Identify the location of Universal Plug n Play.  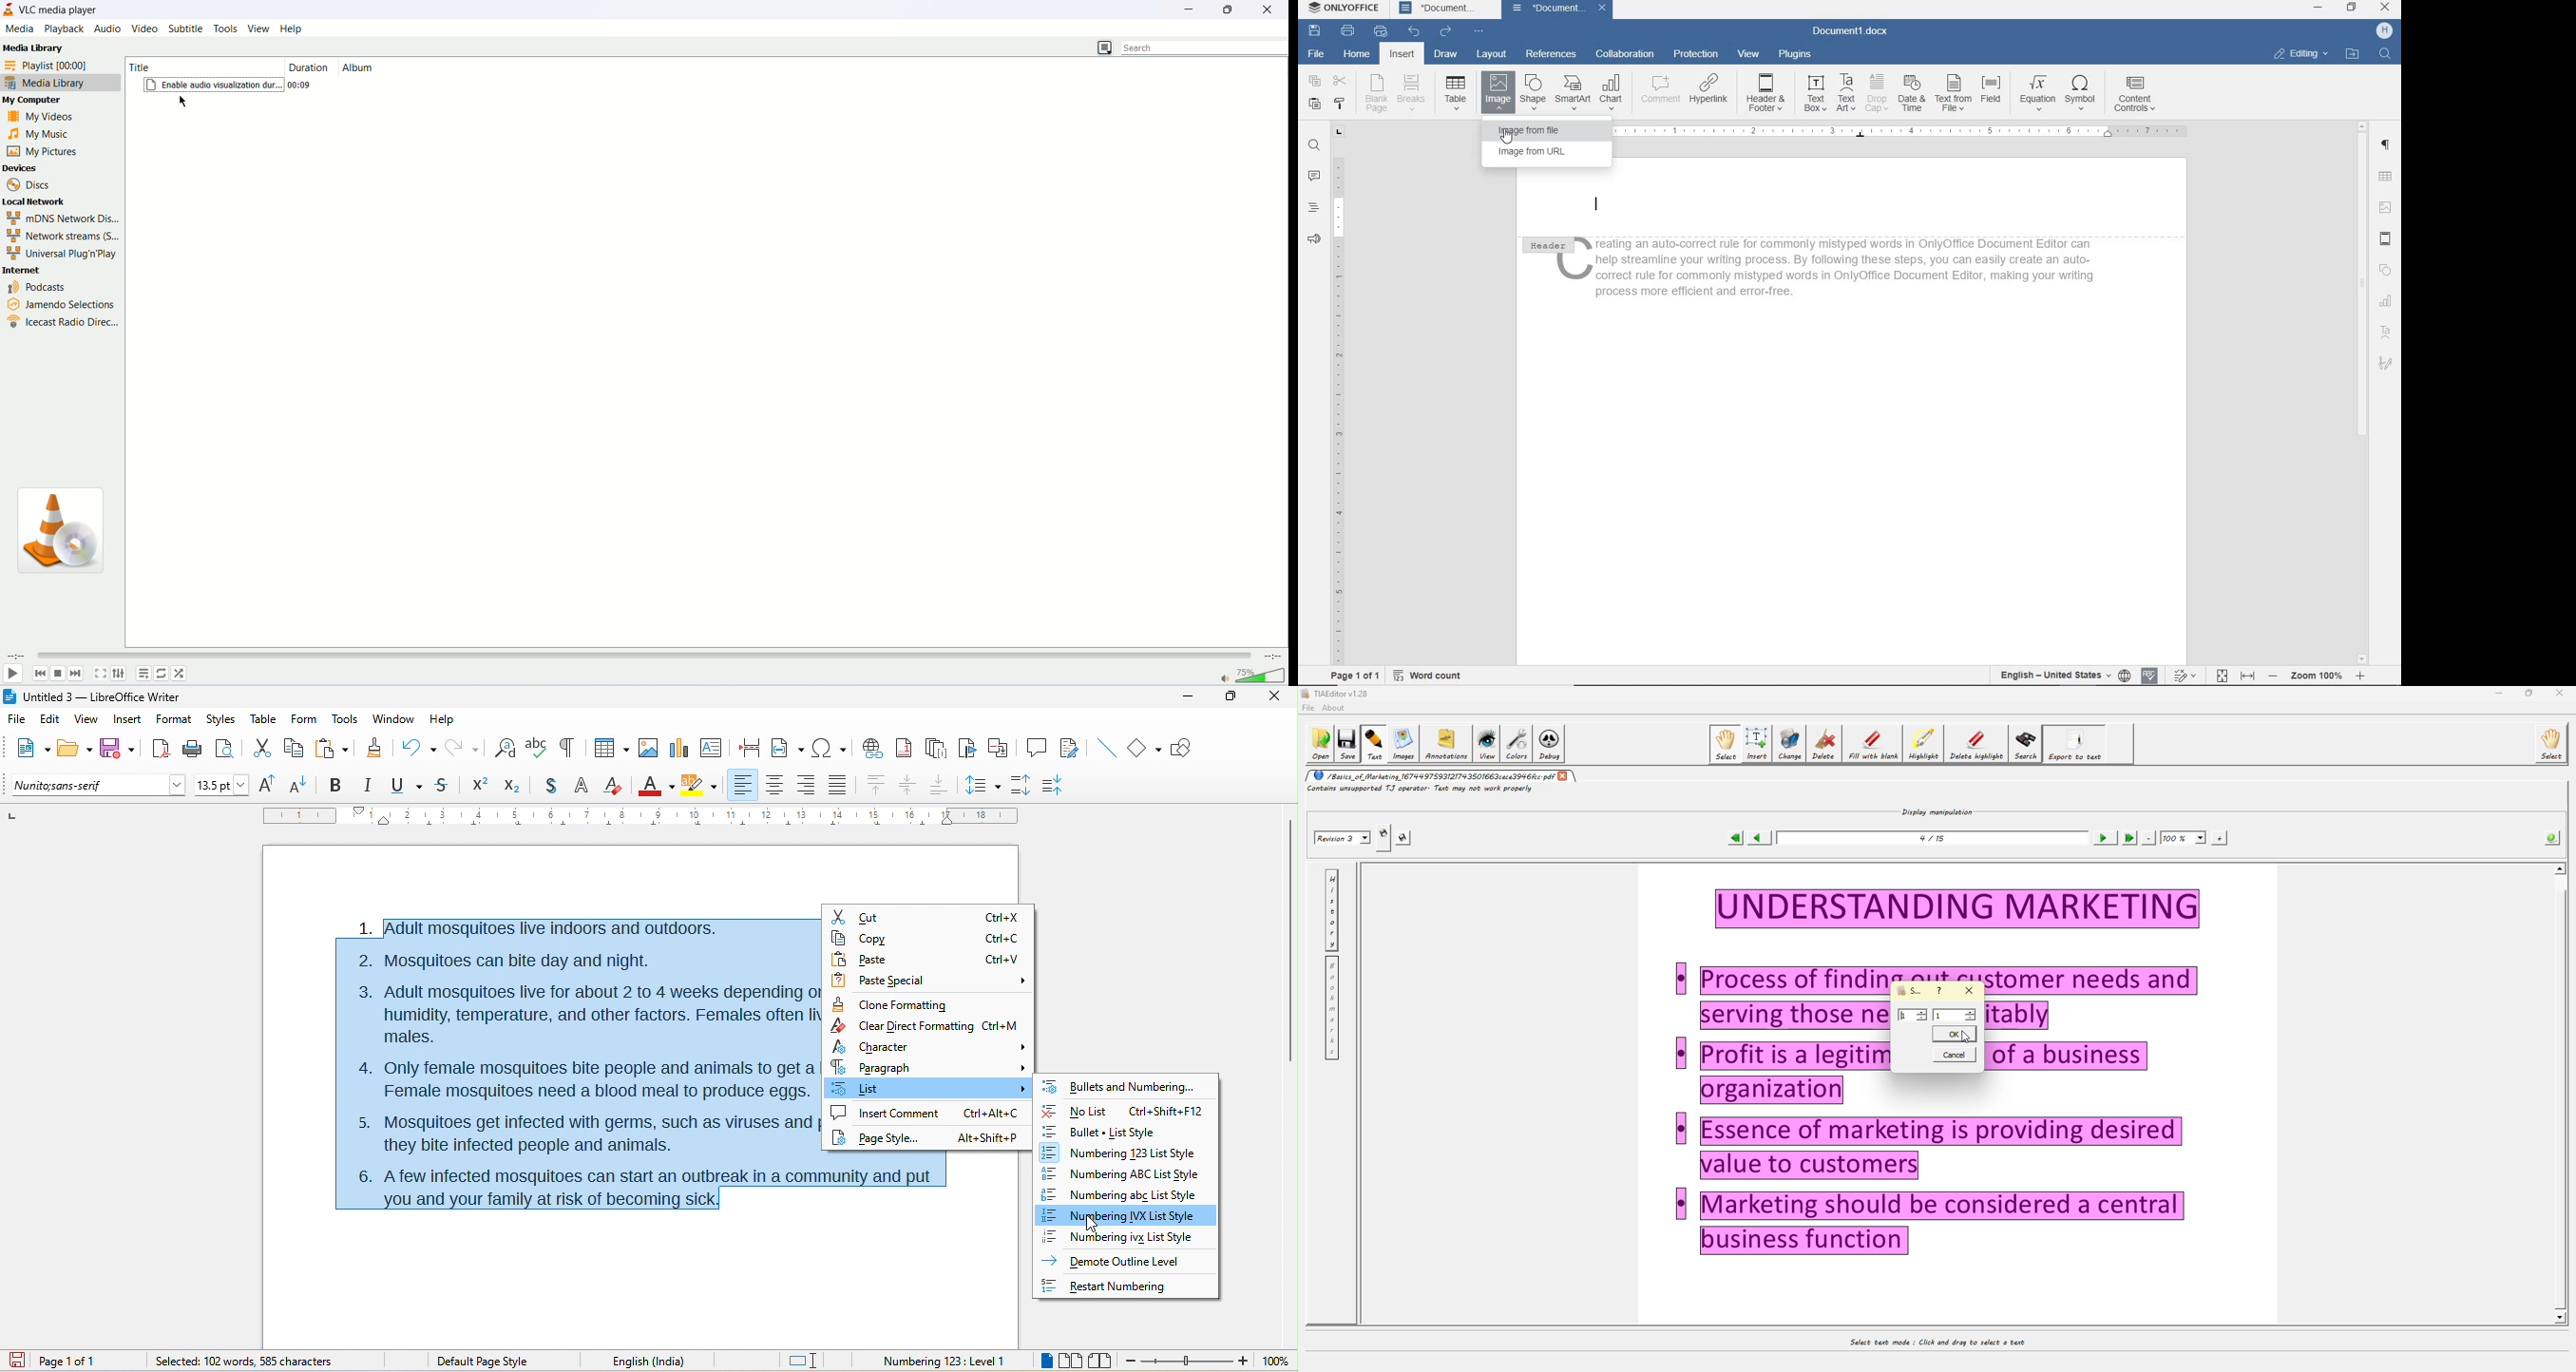
(59, 254).